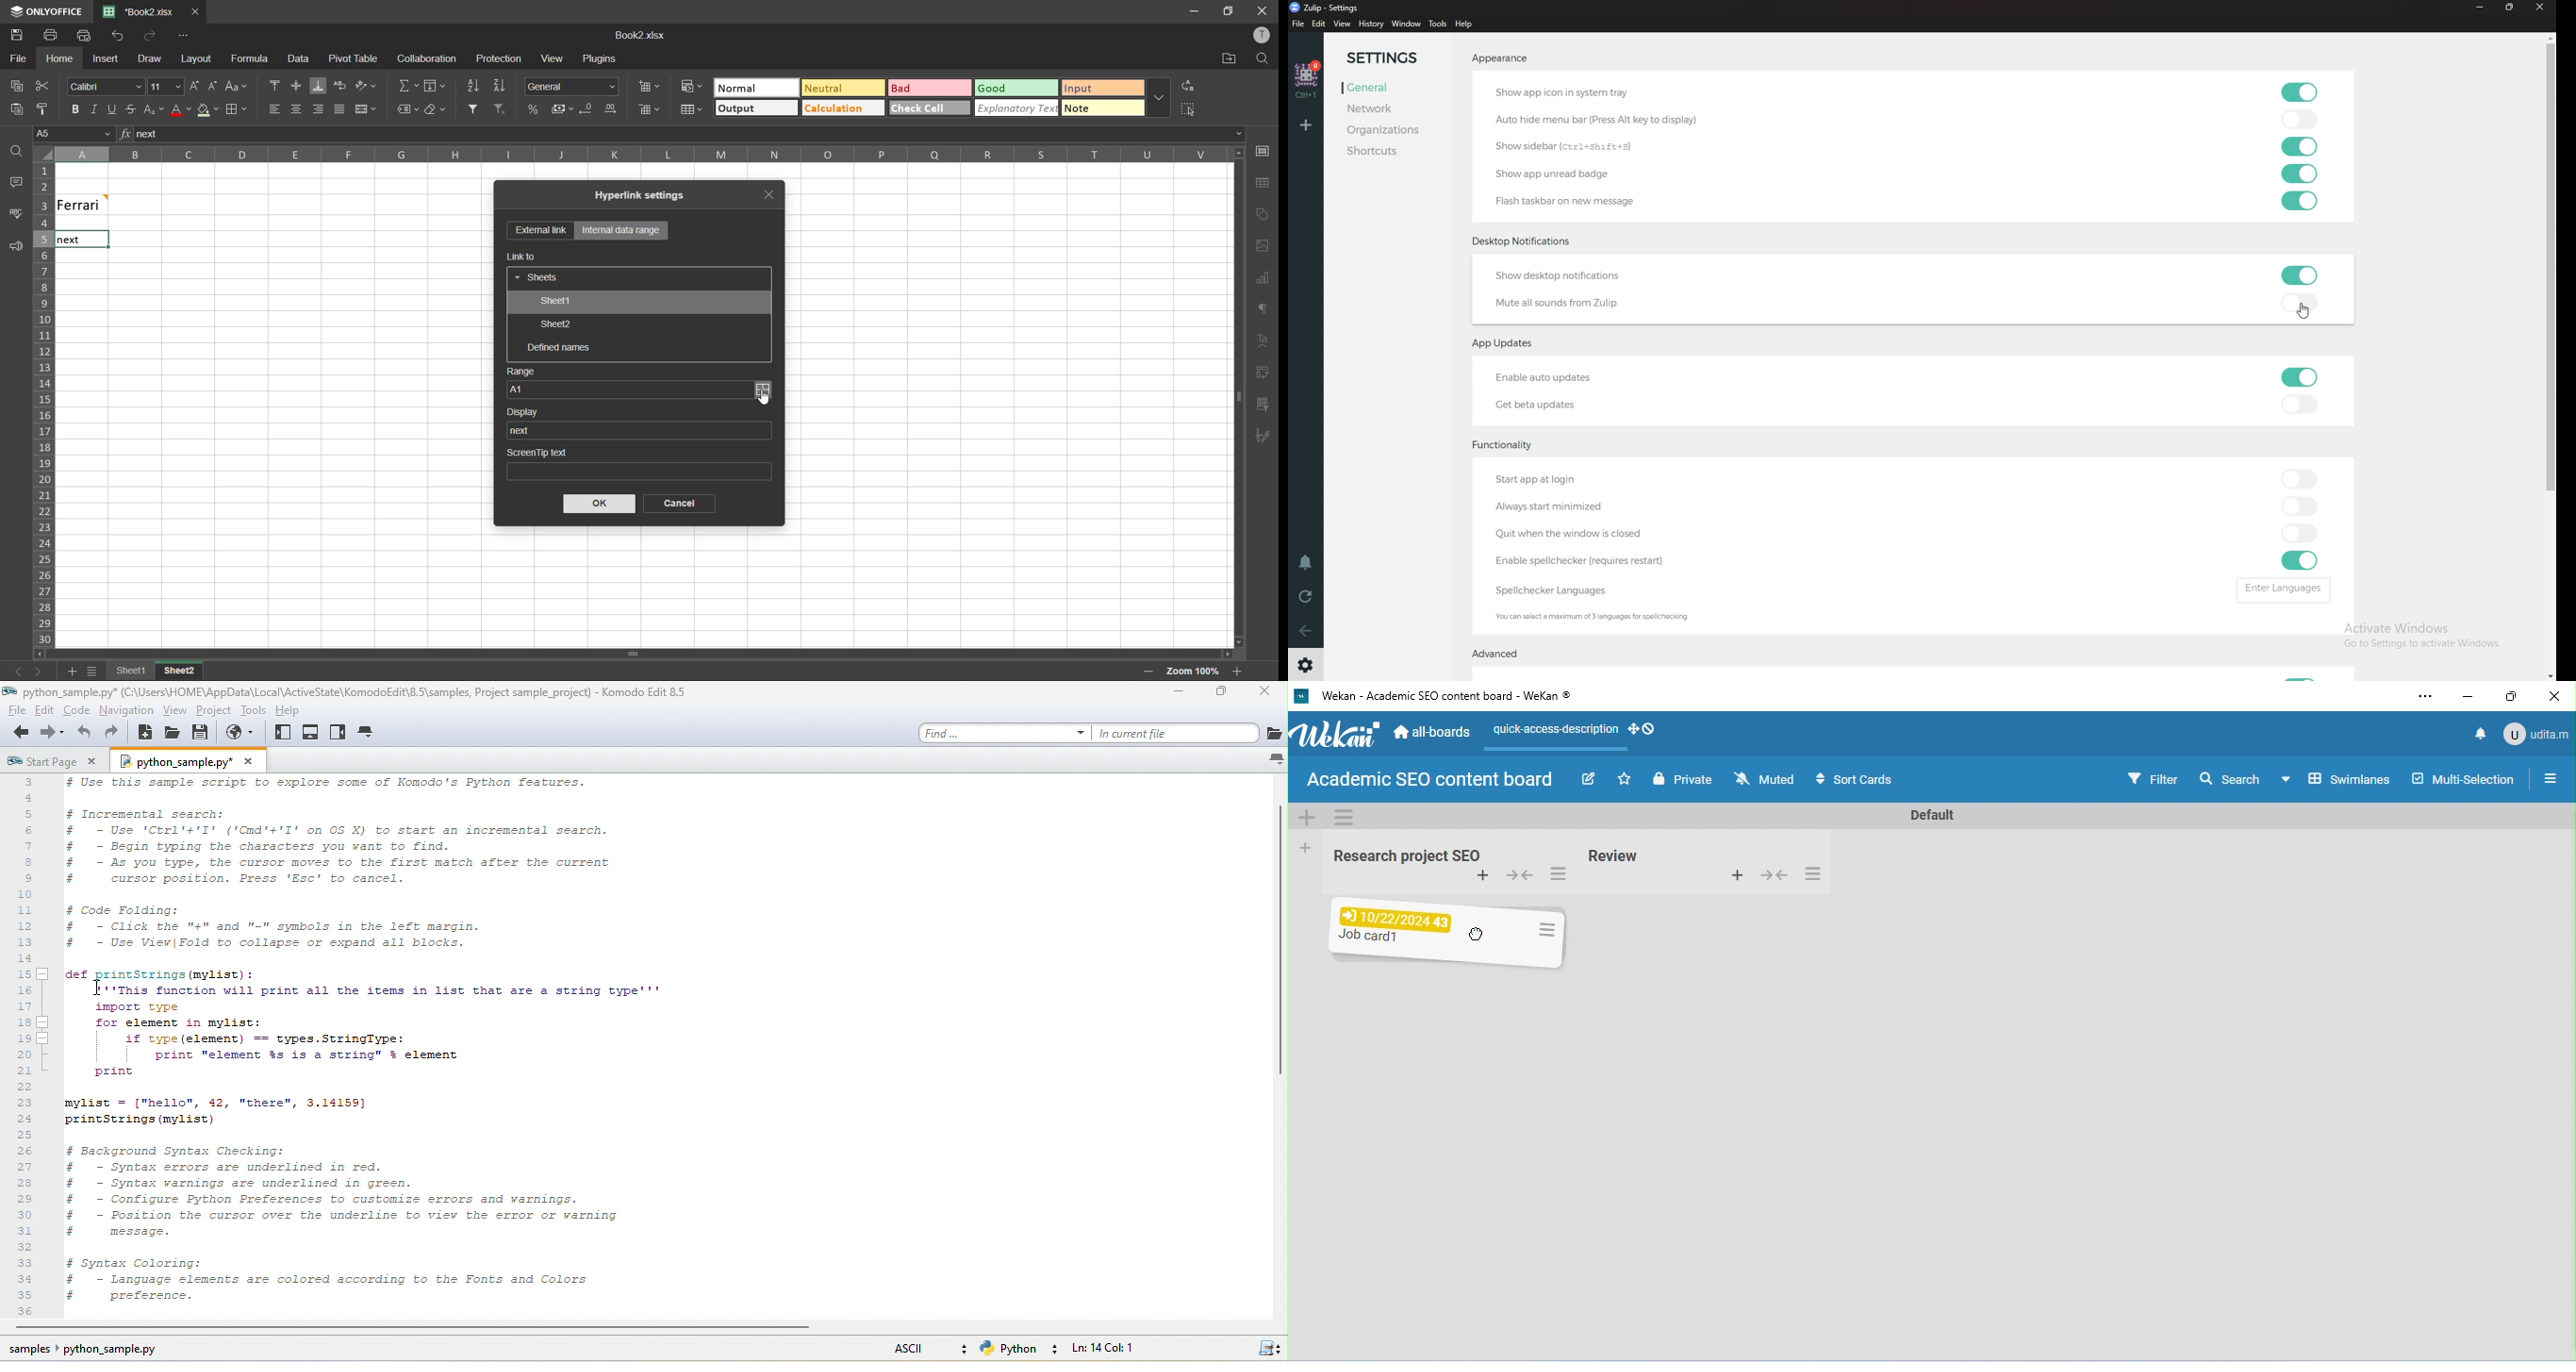  I want to click on toggle, so click(2298, 173).